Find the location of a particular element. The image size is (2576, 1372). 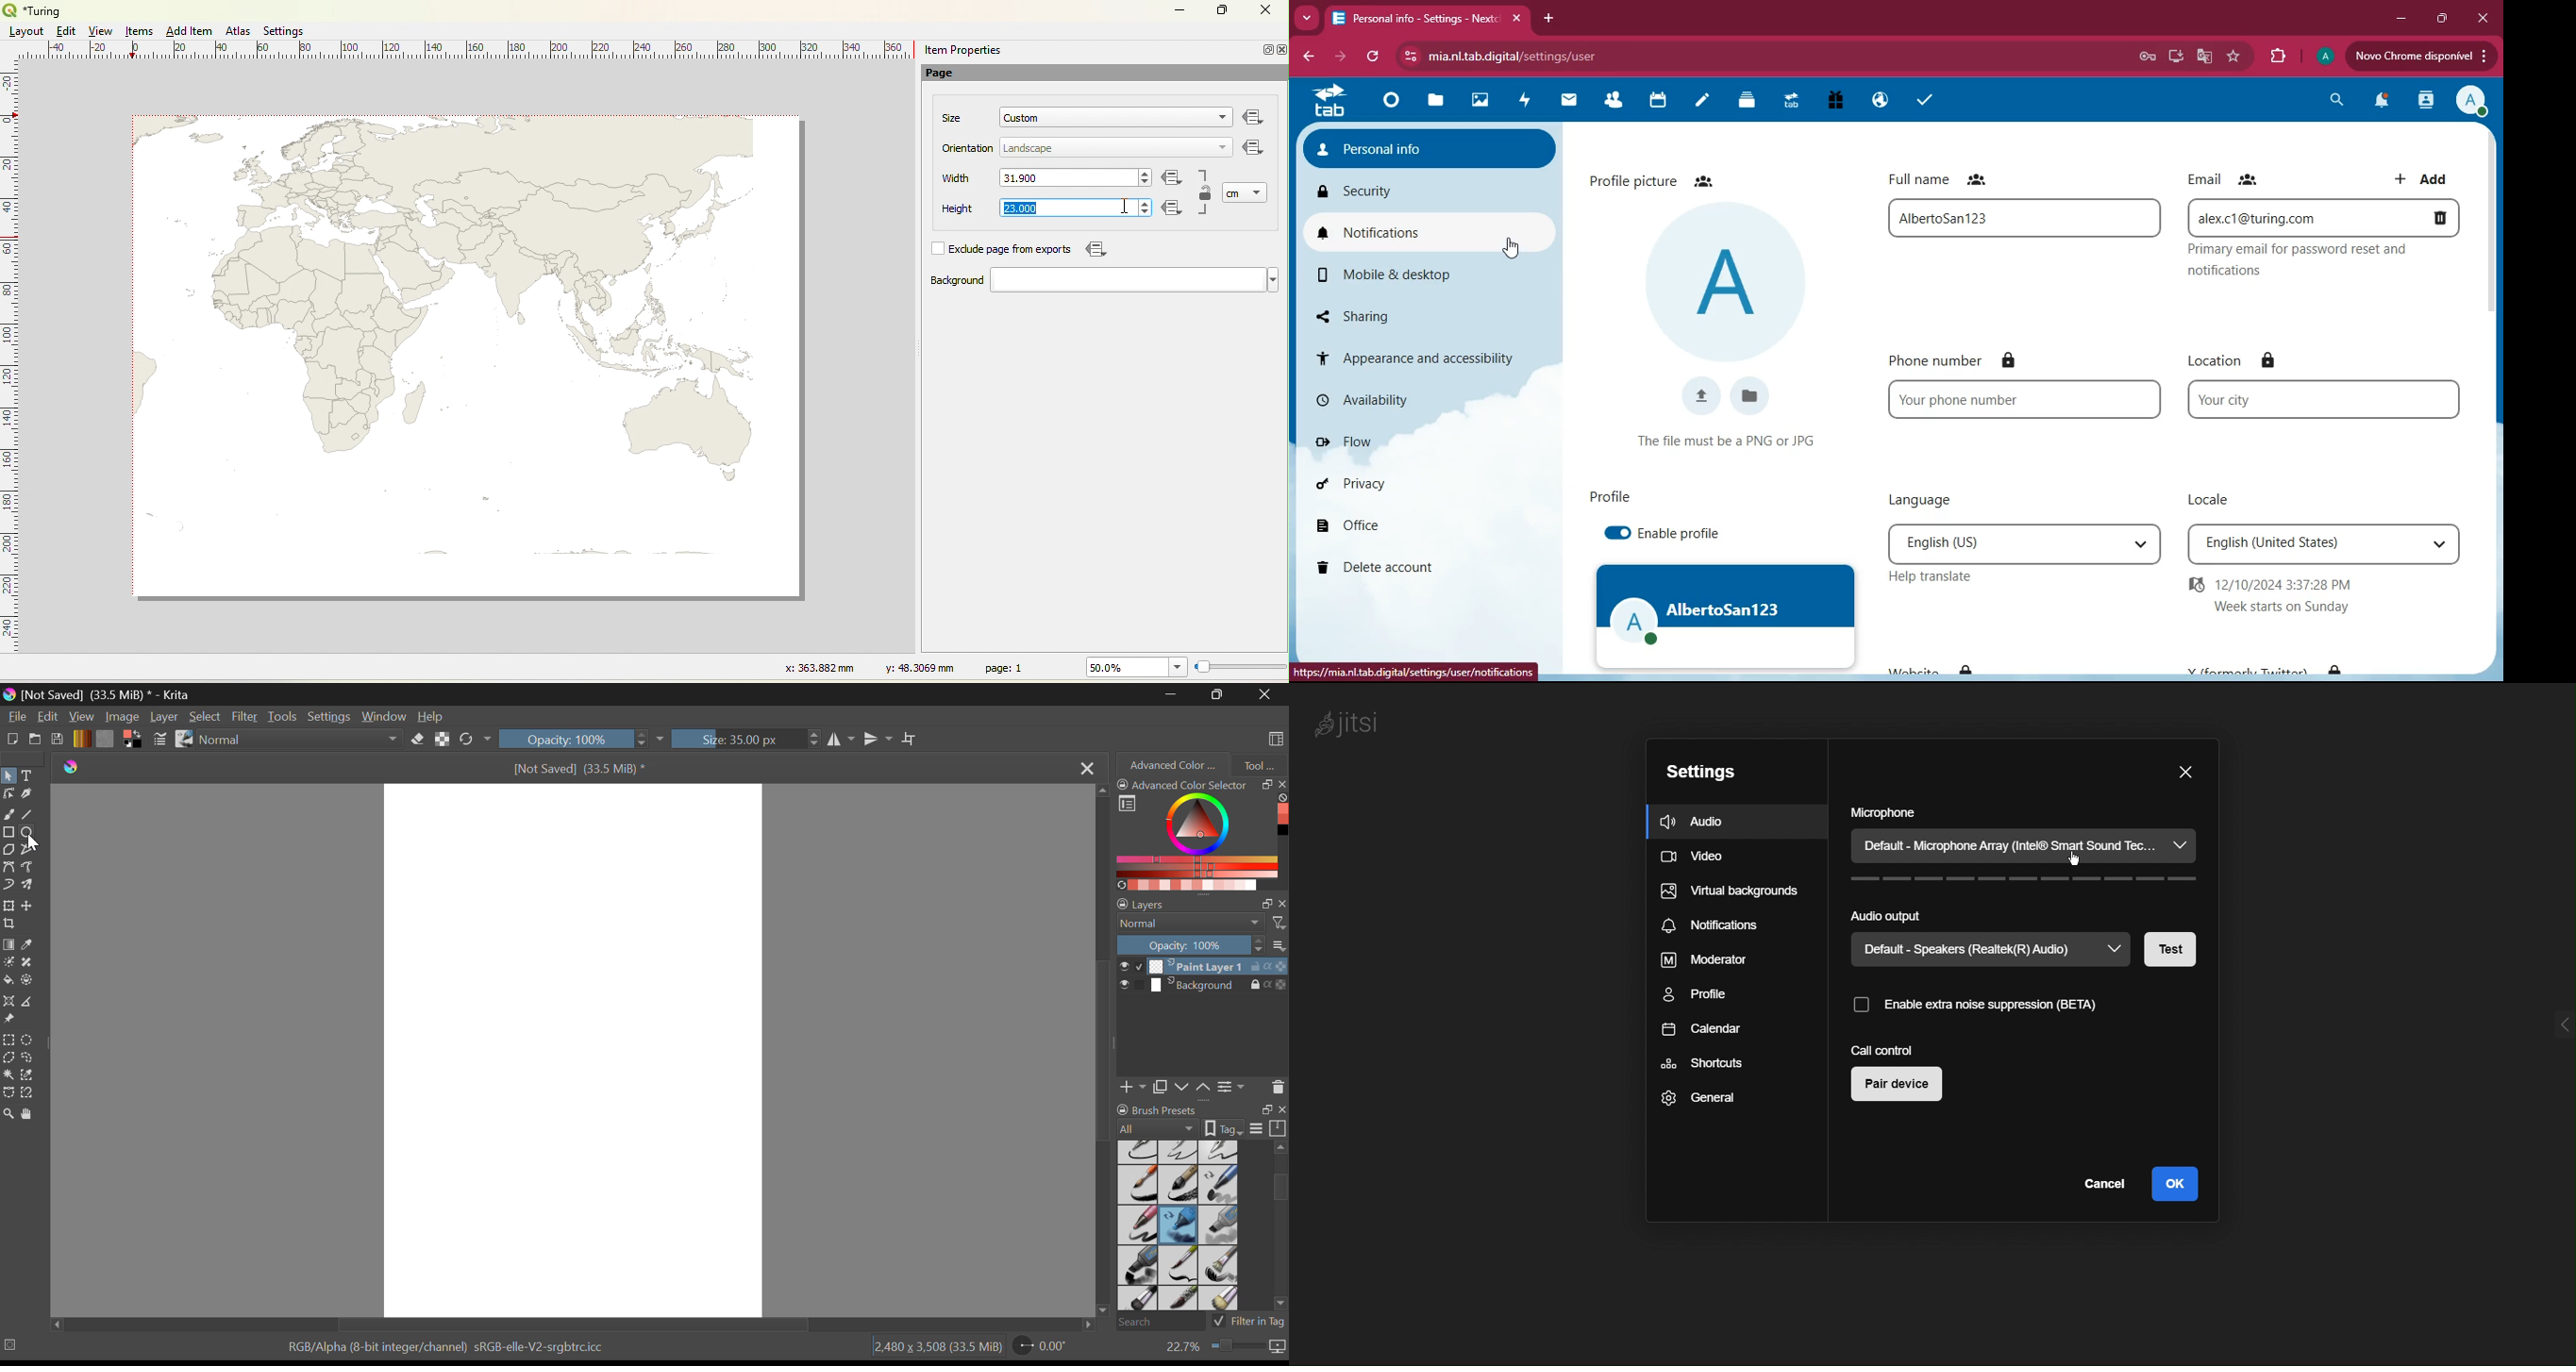

Freehand is located at coordinates (8, 815).